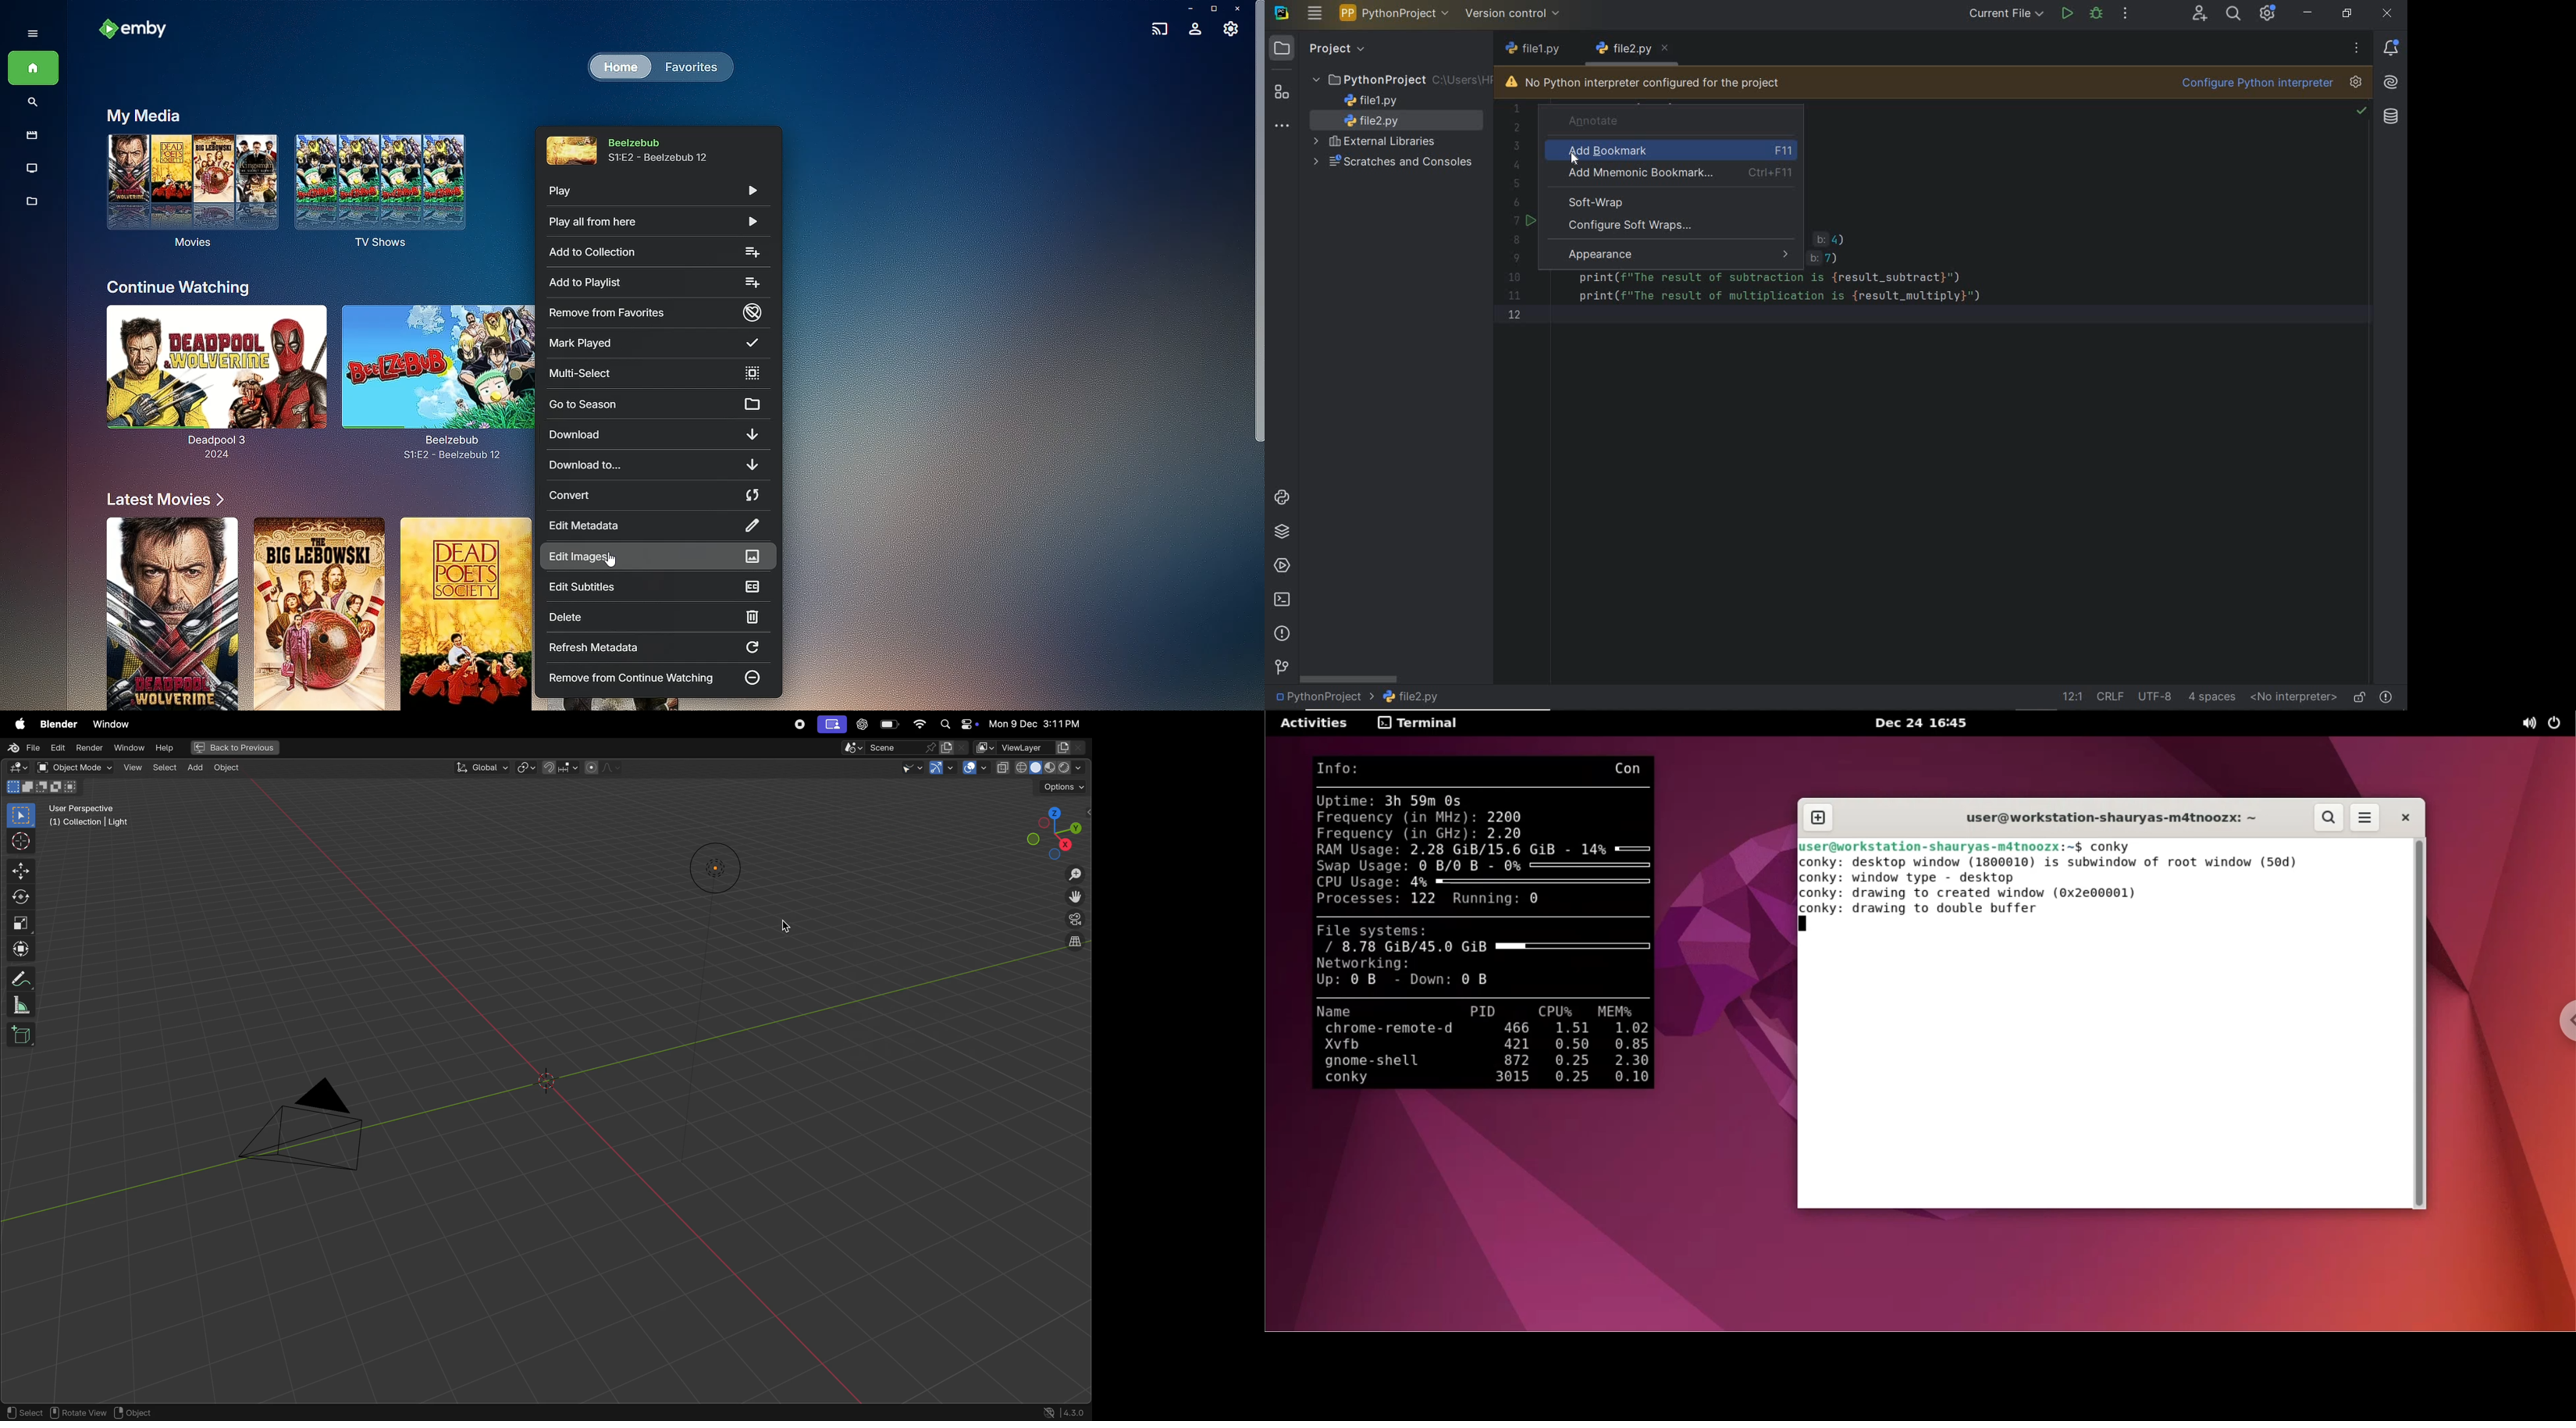 This screenshot has height=1428, width=2576. What do you see at coordinates (2394, 48) in the screenshot?
I see `notifications` at bounding box center [2394, 48].